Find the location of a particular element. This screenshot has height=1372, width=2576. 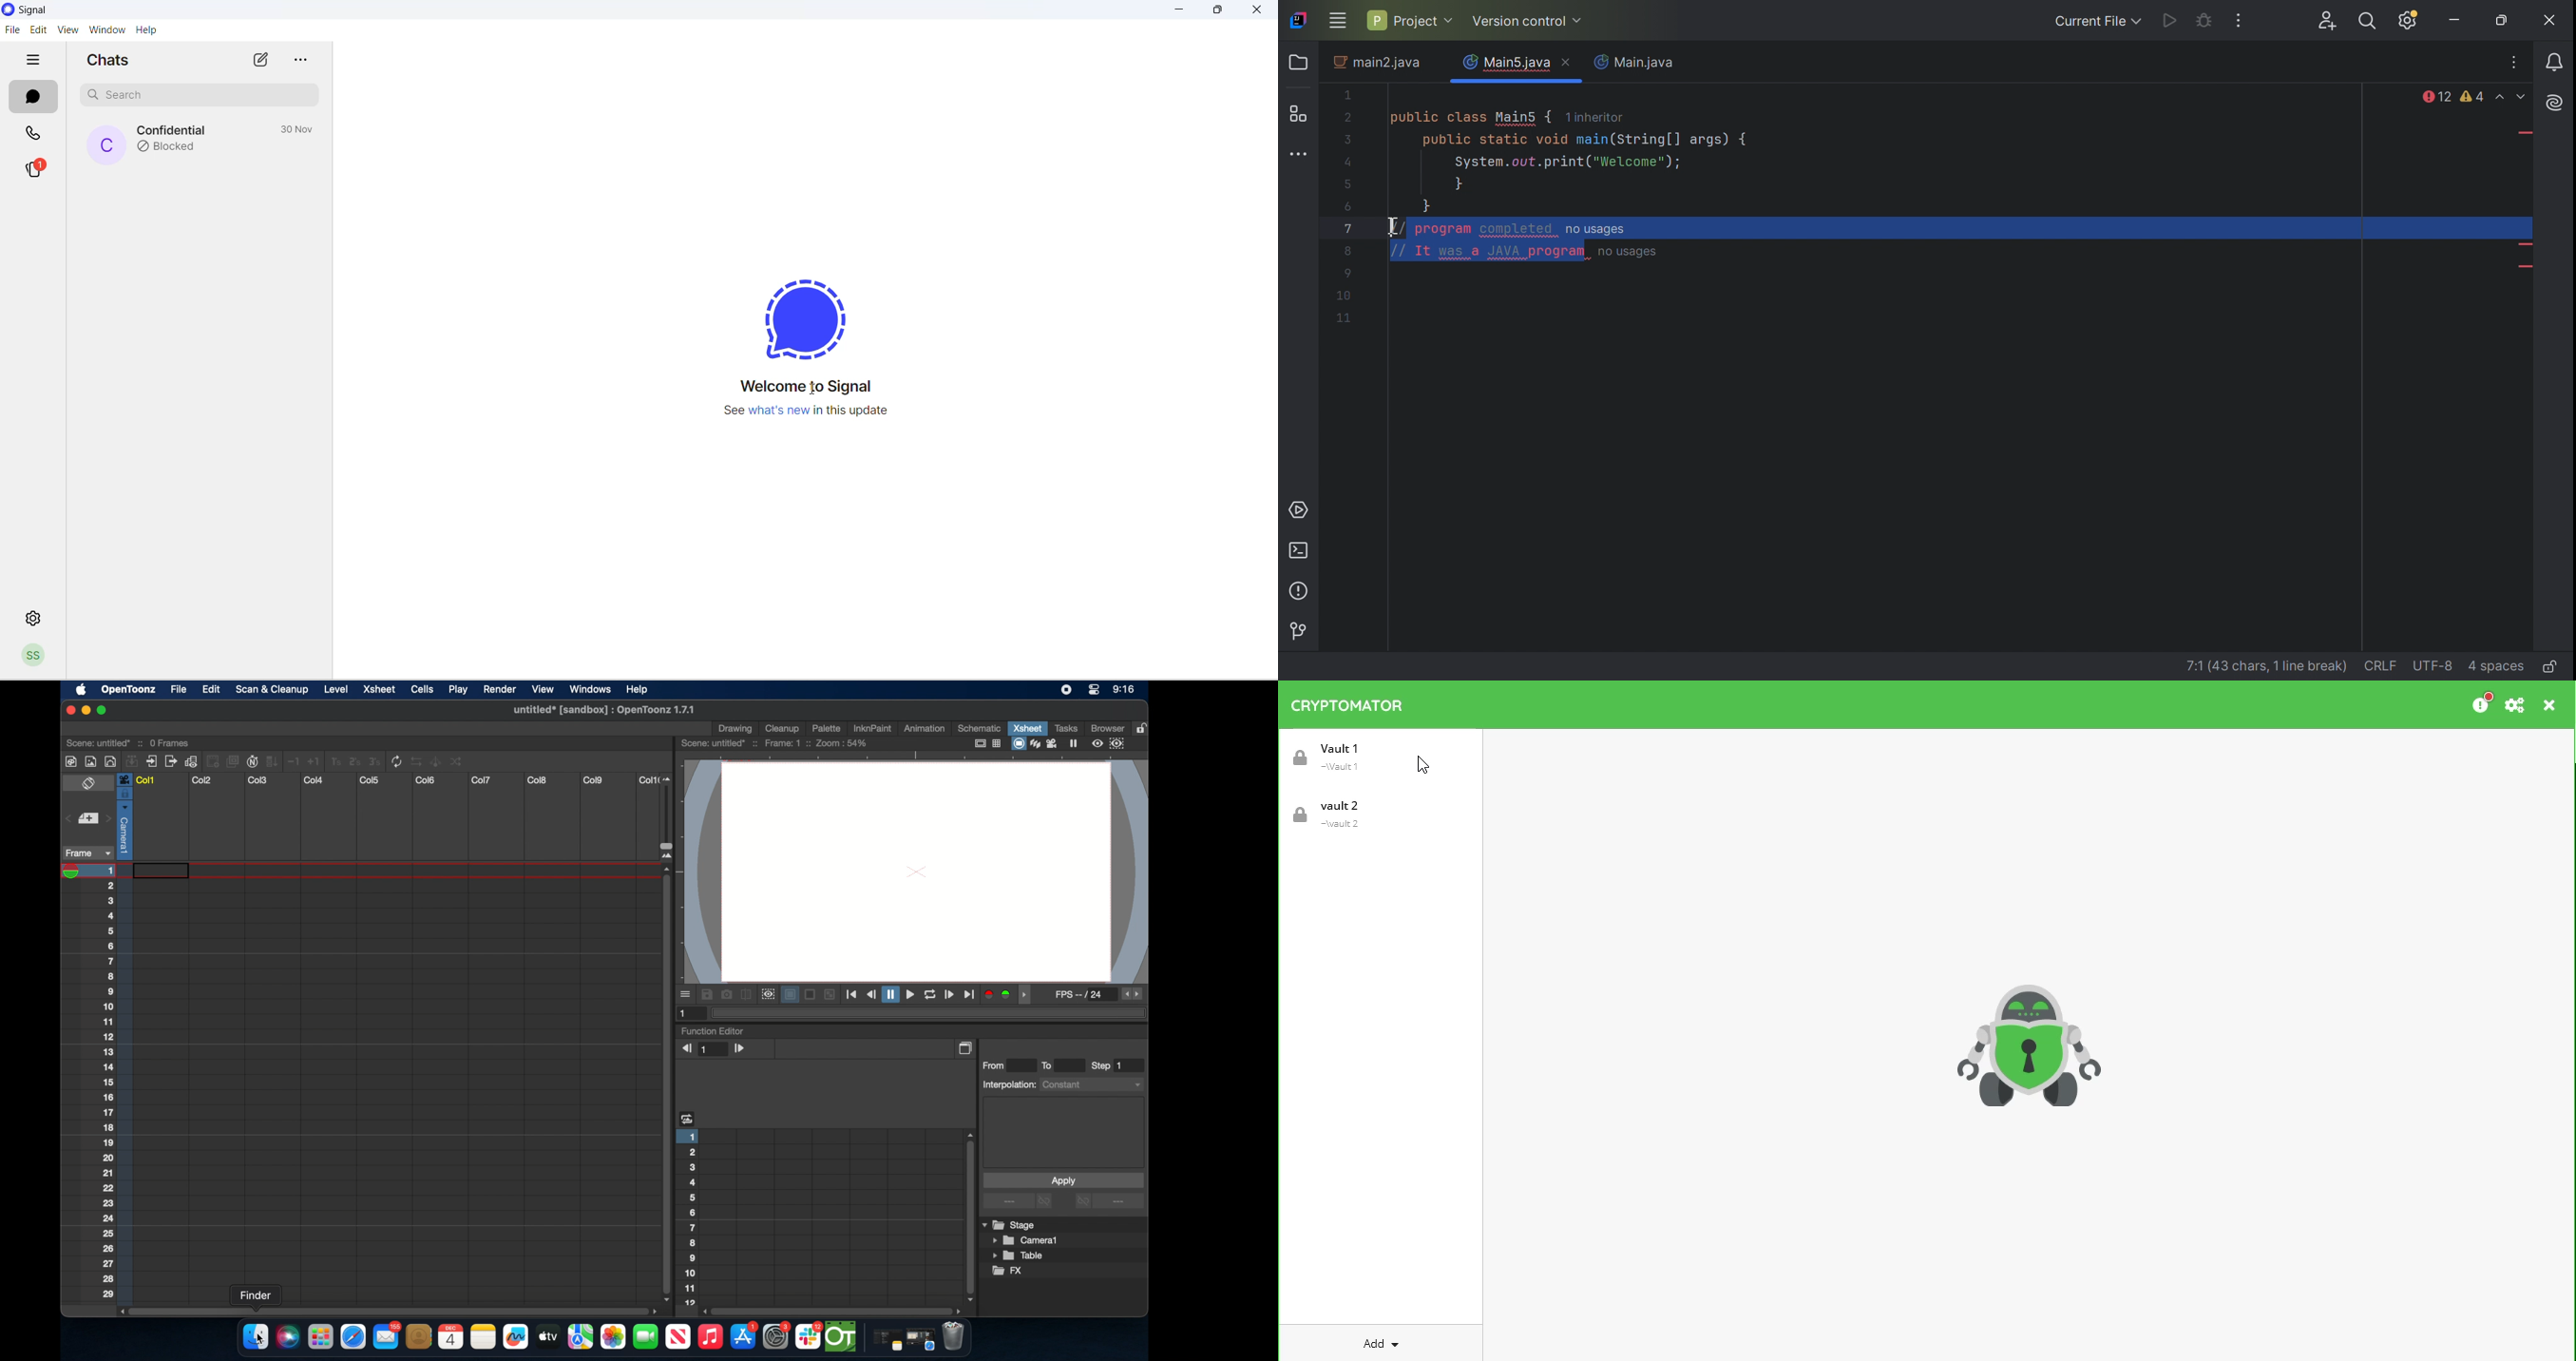

view is located at coordinates (65, 30).